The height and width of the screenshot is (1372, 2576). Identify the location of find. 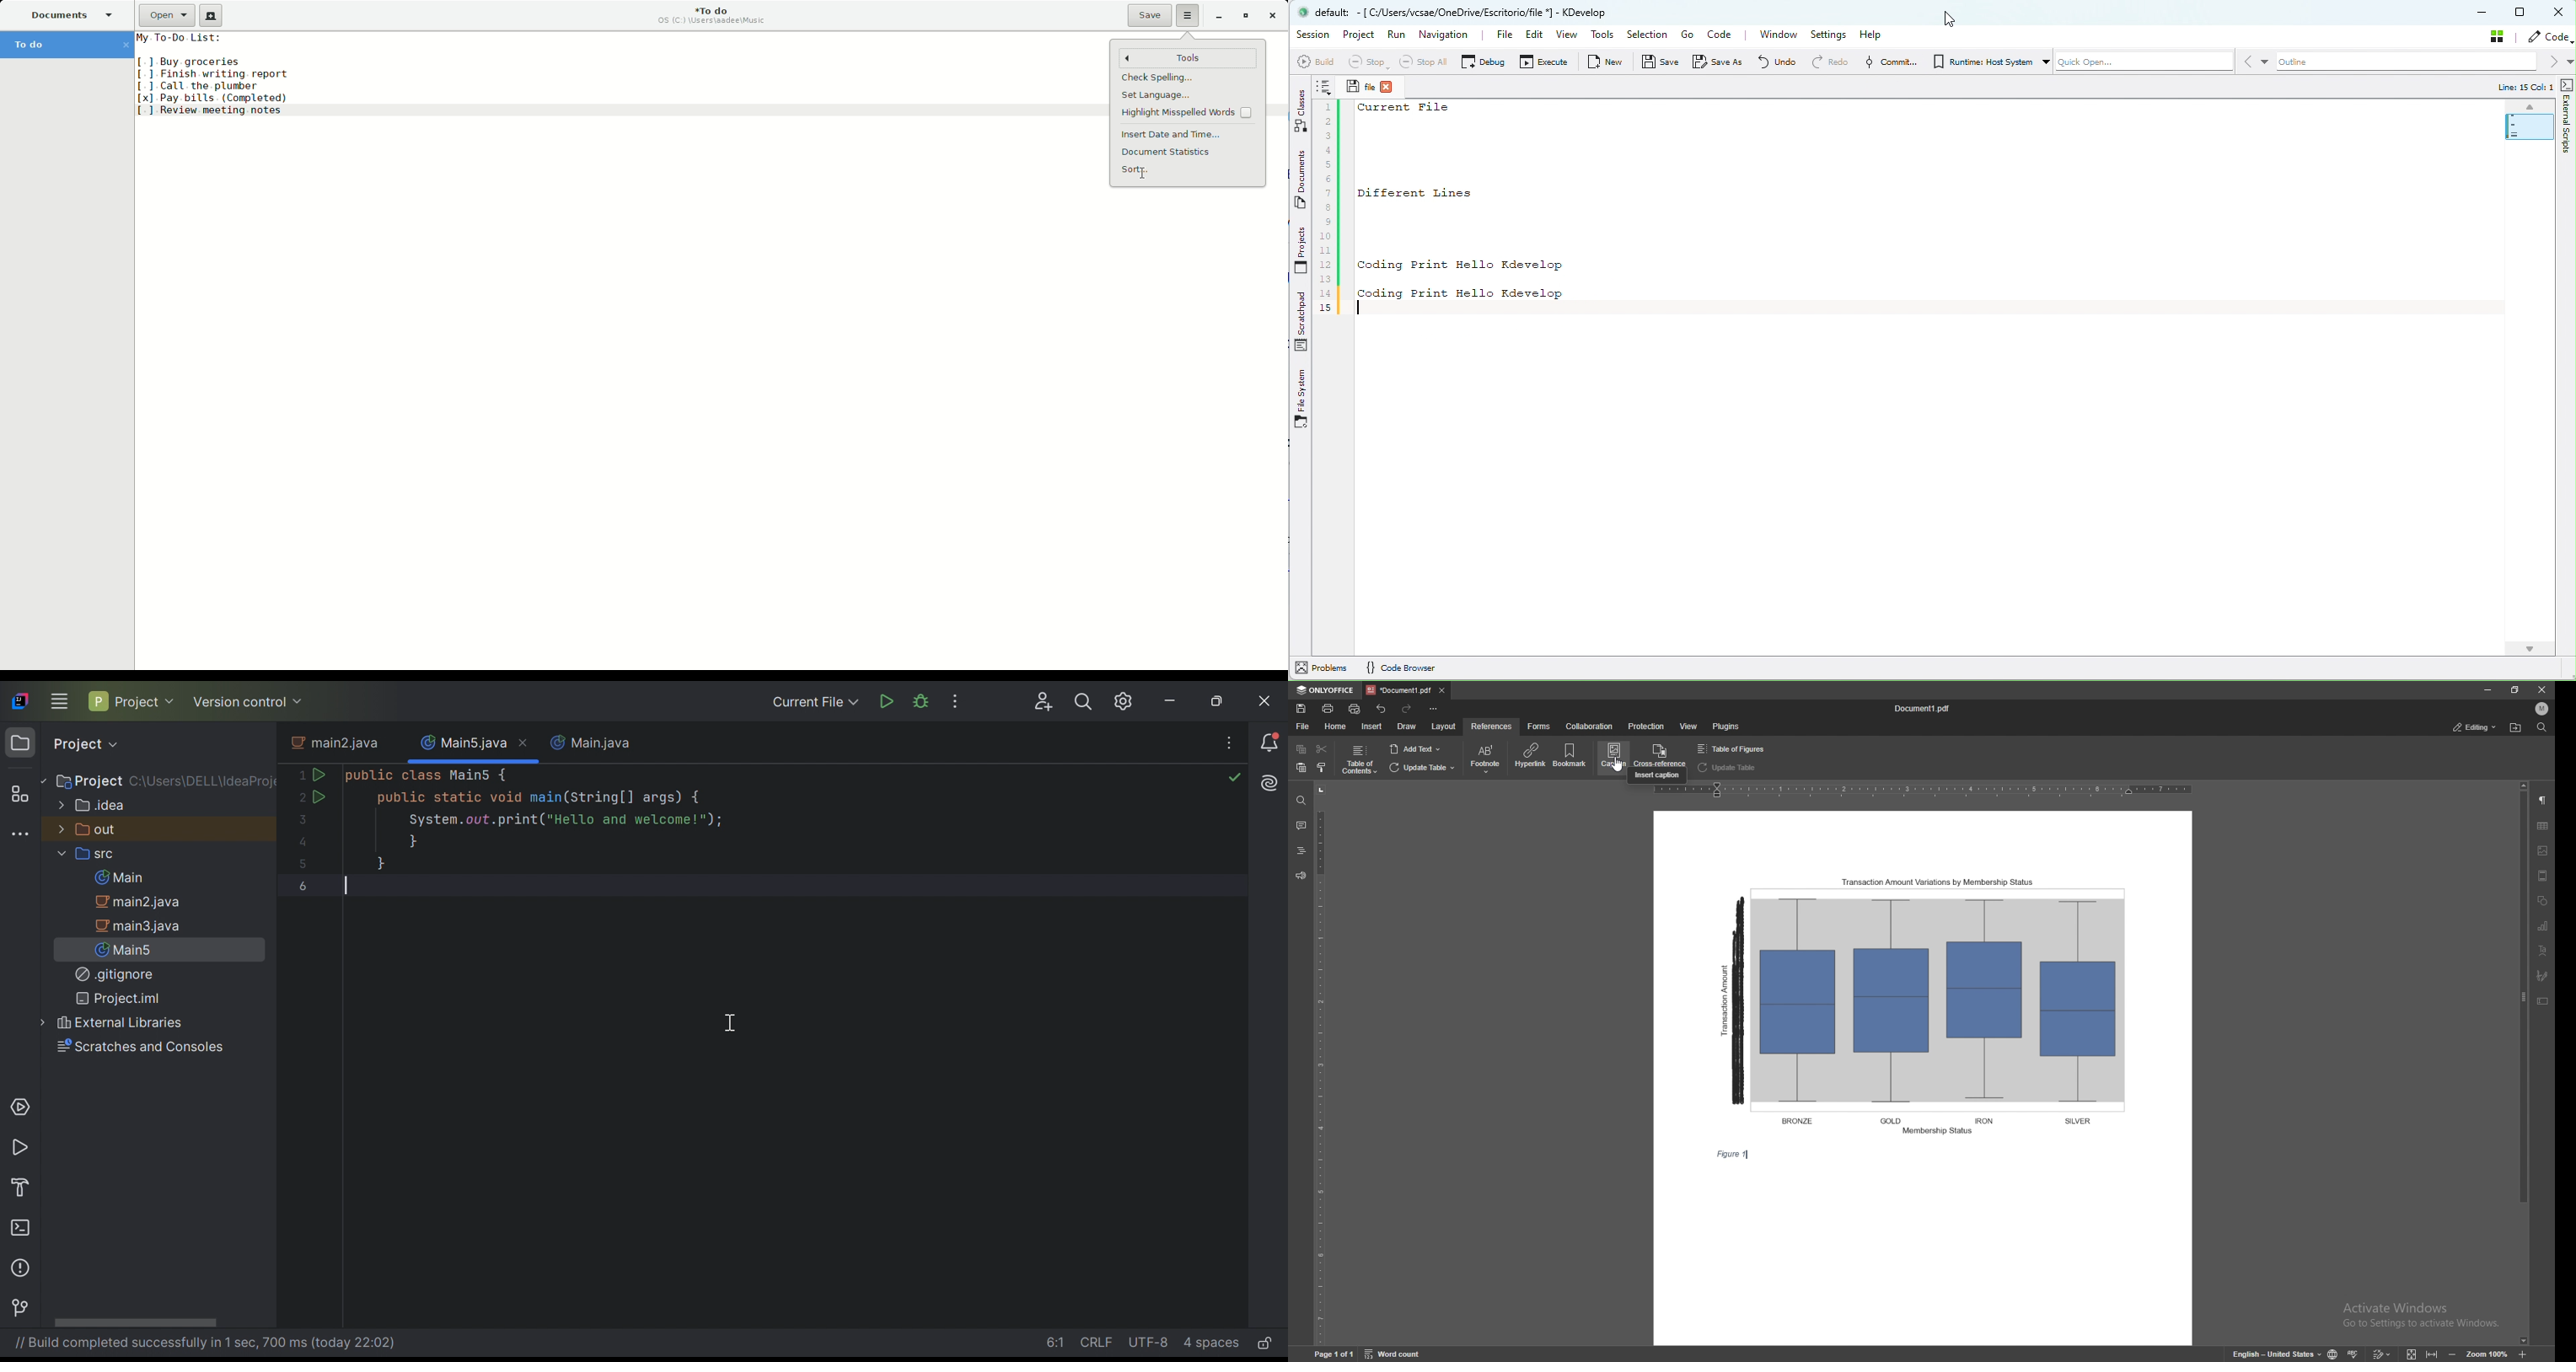
(2541, 727).